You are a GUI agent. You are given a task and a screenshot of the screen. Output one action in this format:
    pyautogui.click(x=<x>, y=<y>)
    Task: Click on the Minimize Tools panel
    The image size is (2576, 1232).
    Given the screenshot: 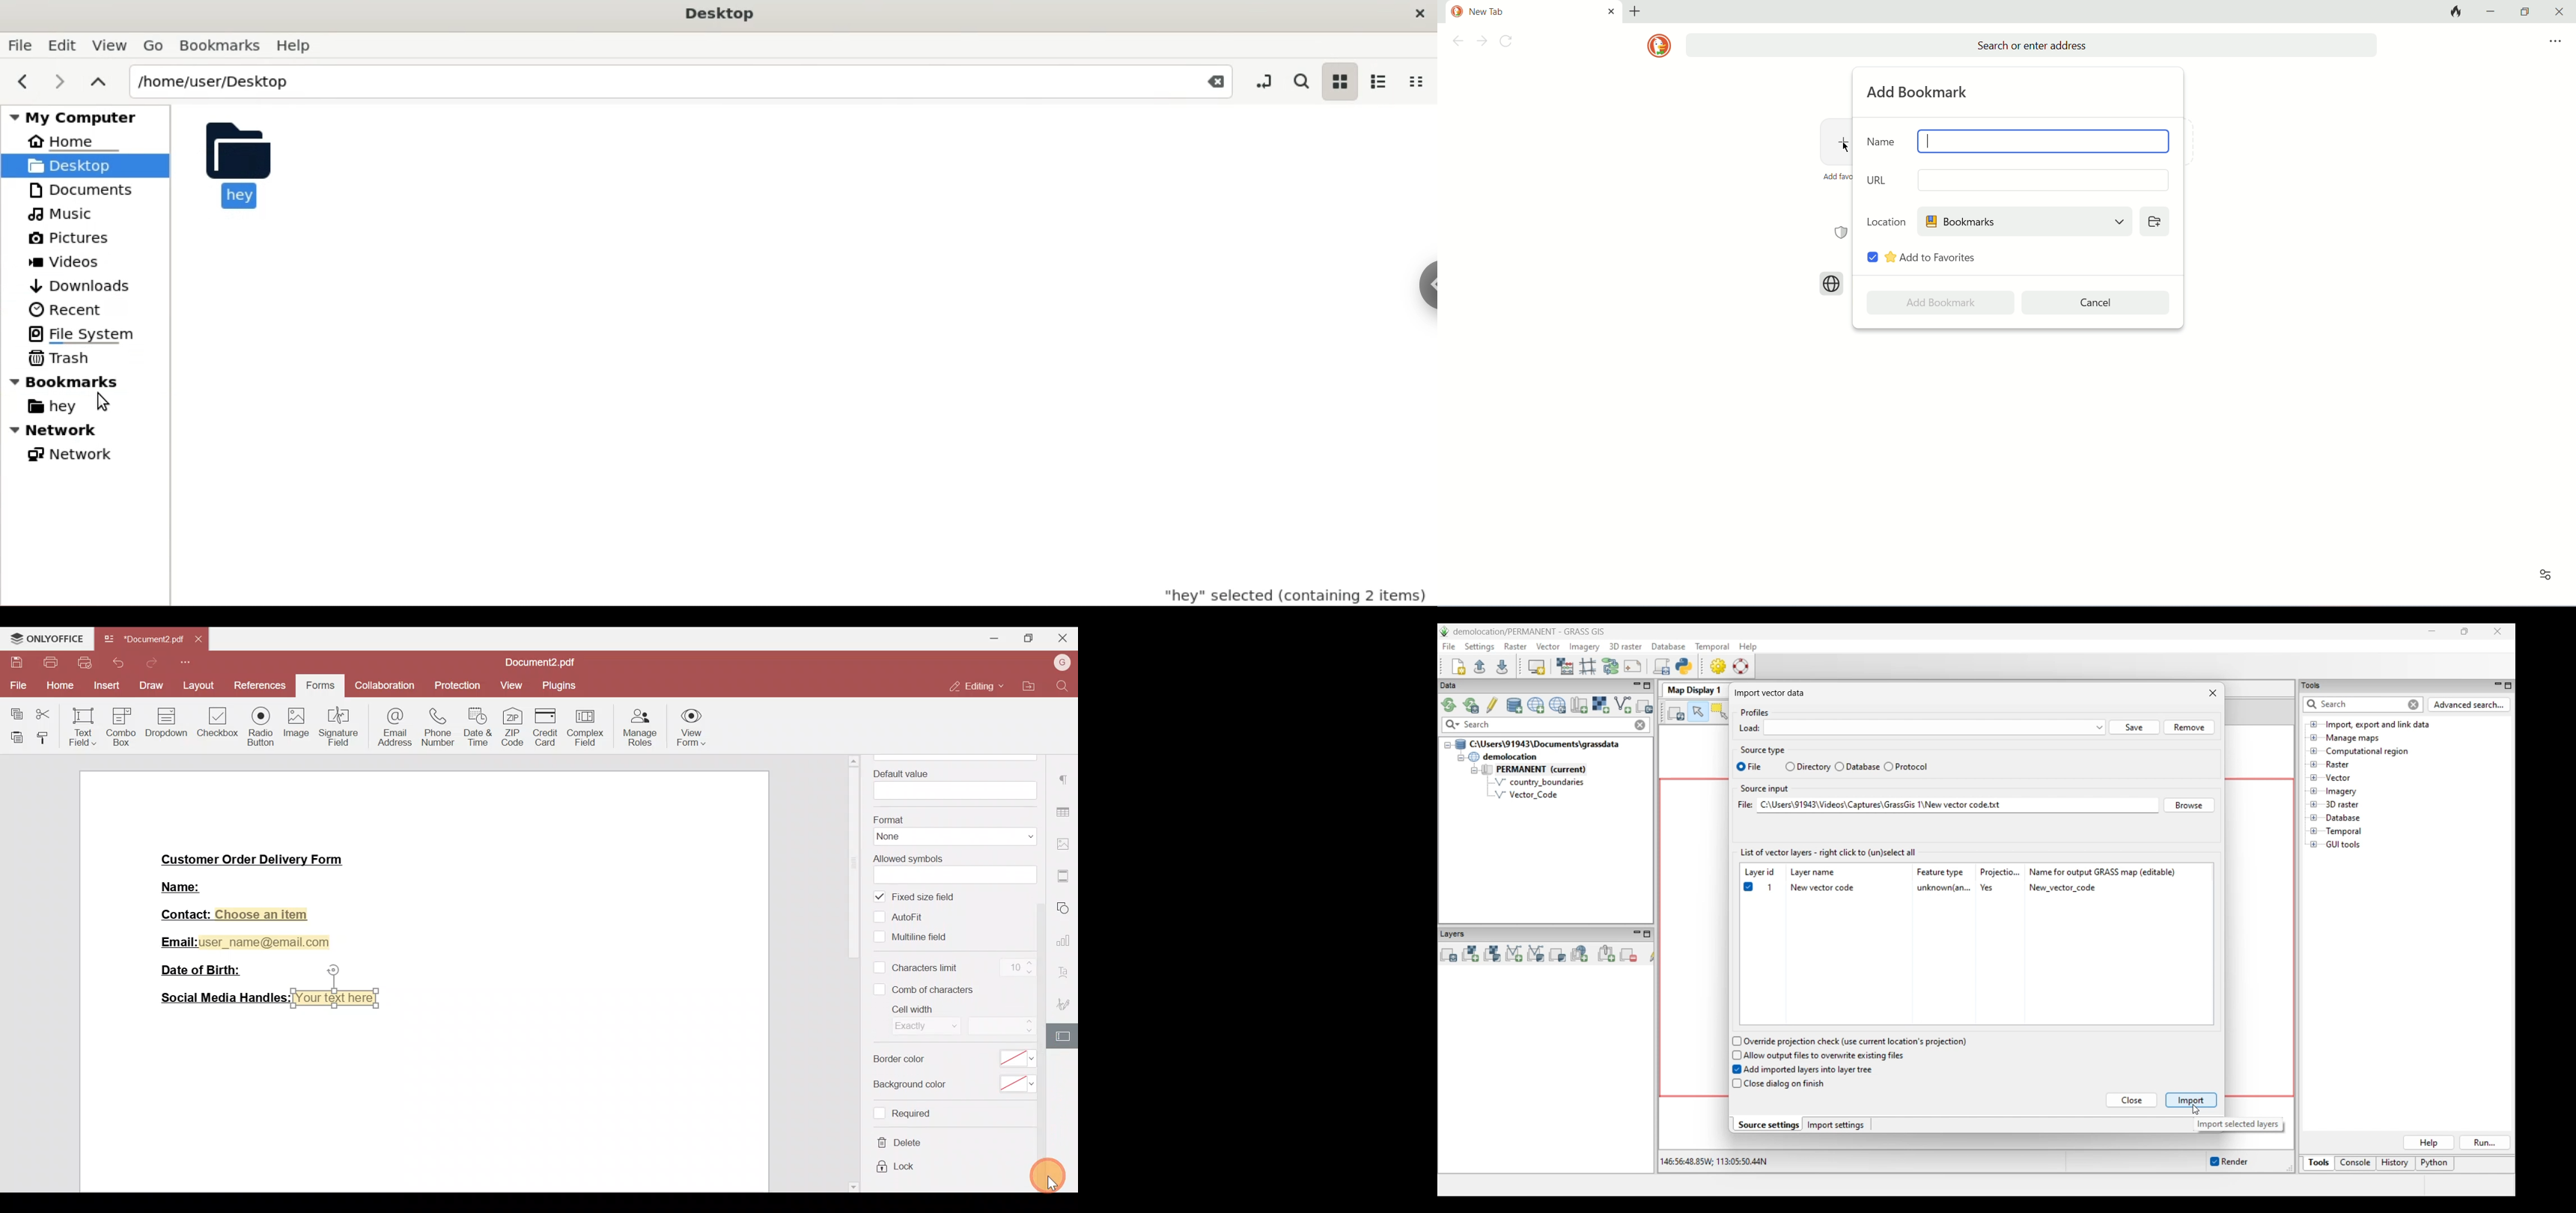 What is the action you would take?
    pyautogui.click(x=2496, y=685)
    